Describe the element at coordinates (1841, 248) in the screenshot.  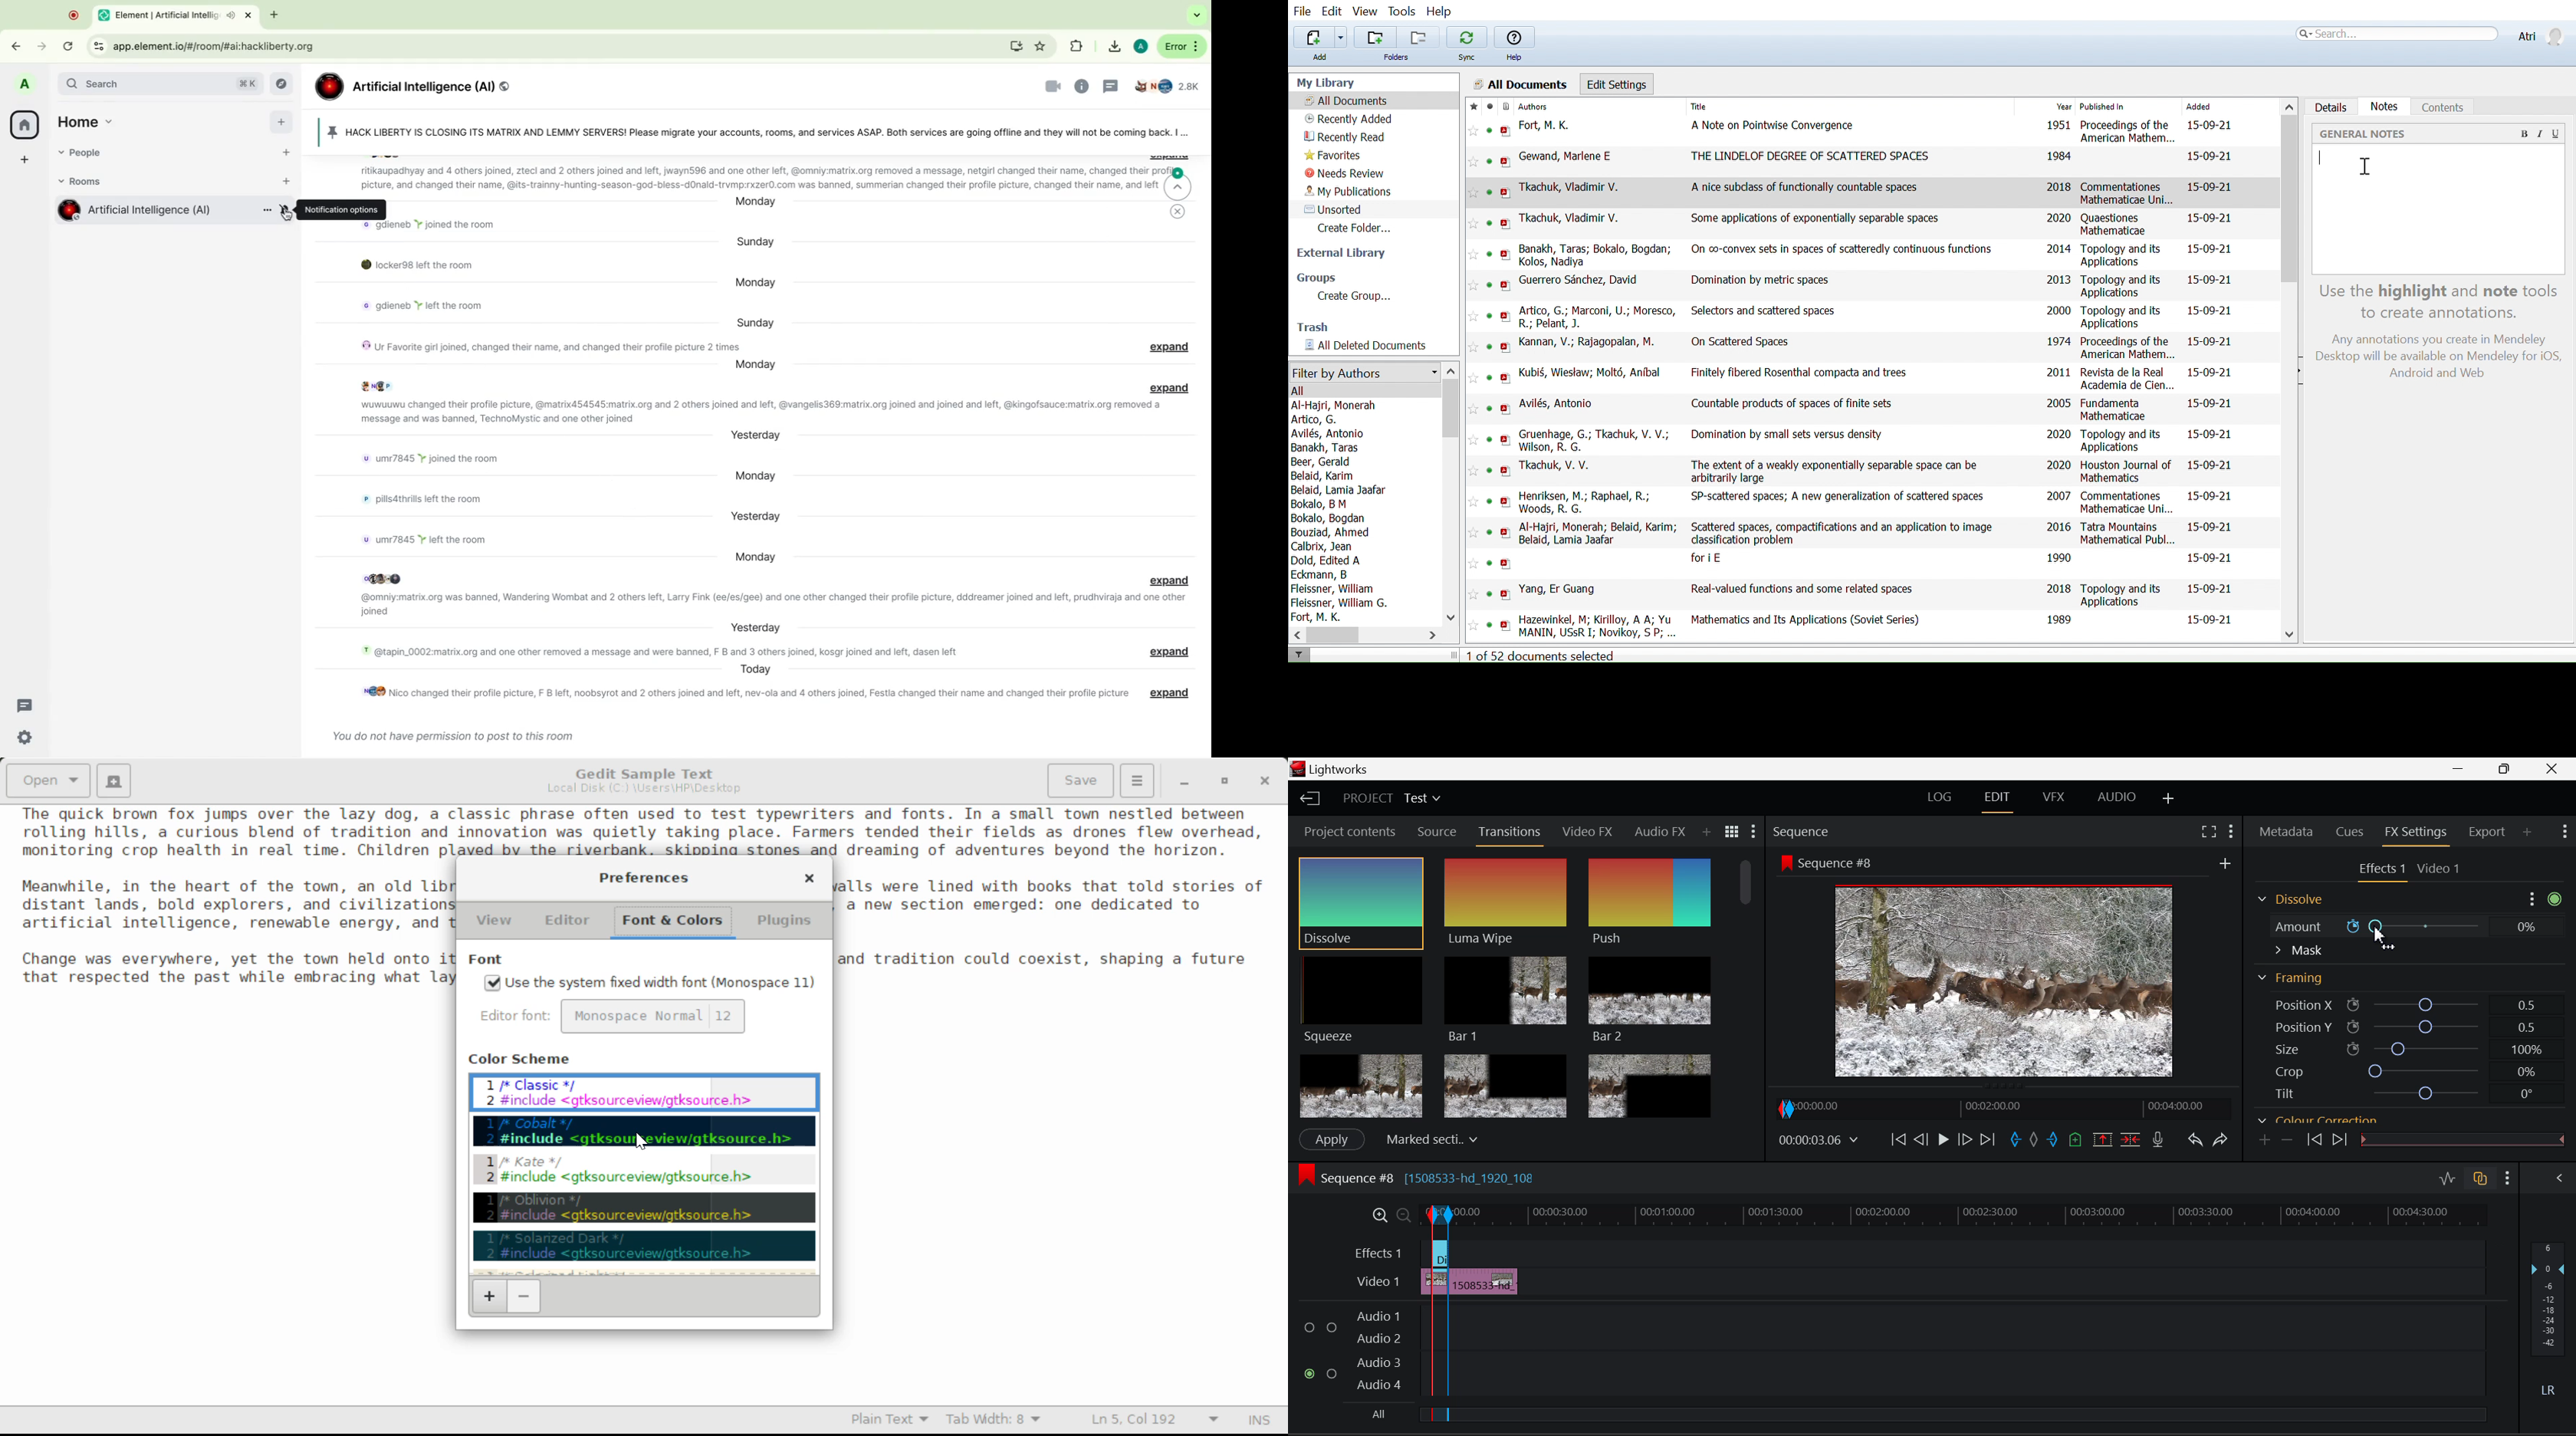
I see `On co-convex sets in spaces of scatteredly continuous functions` at that location.